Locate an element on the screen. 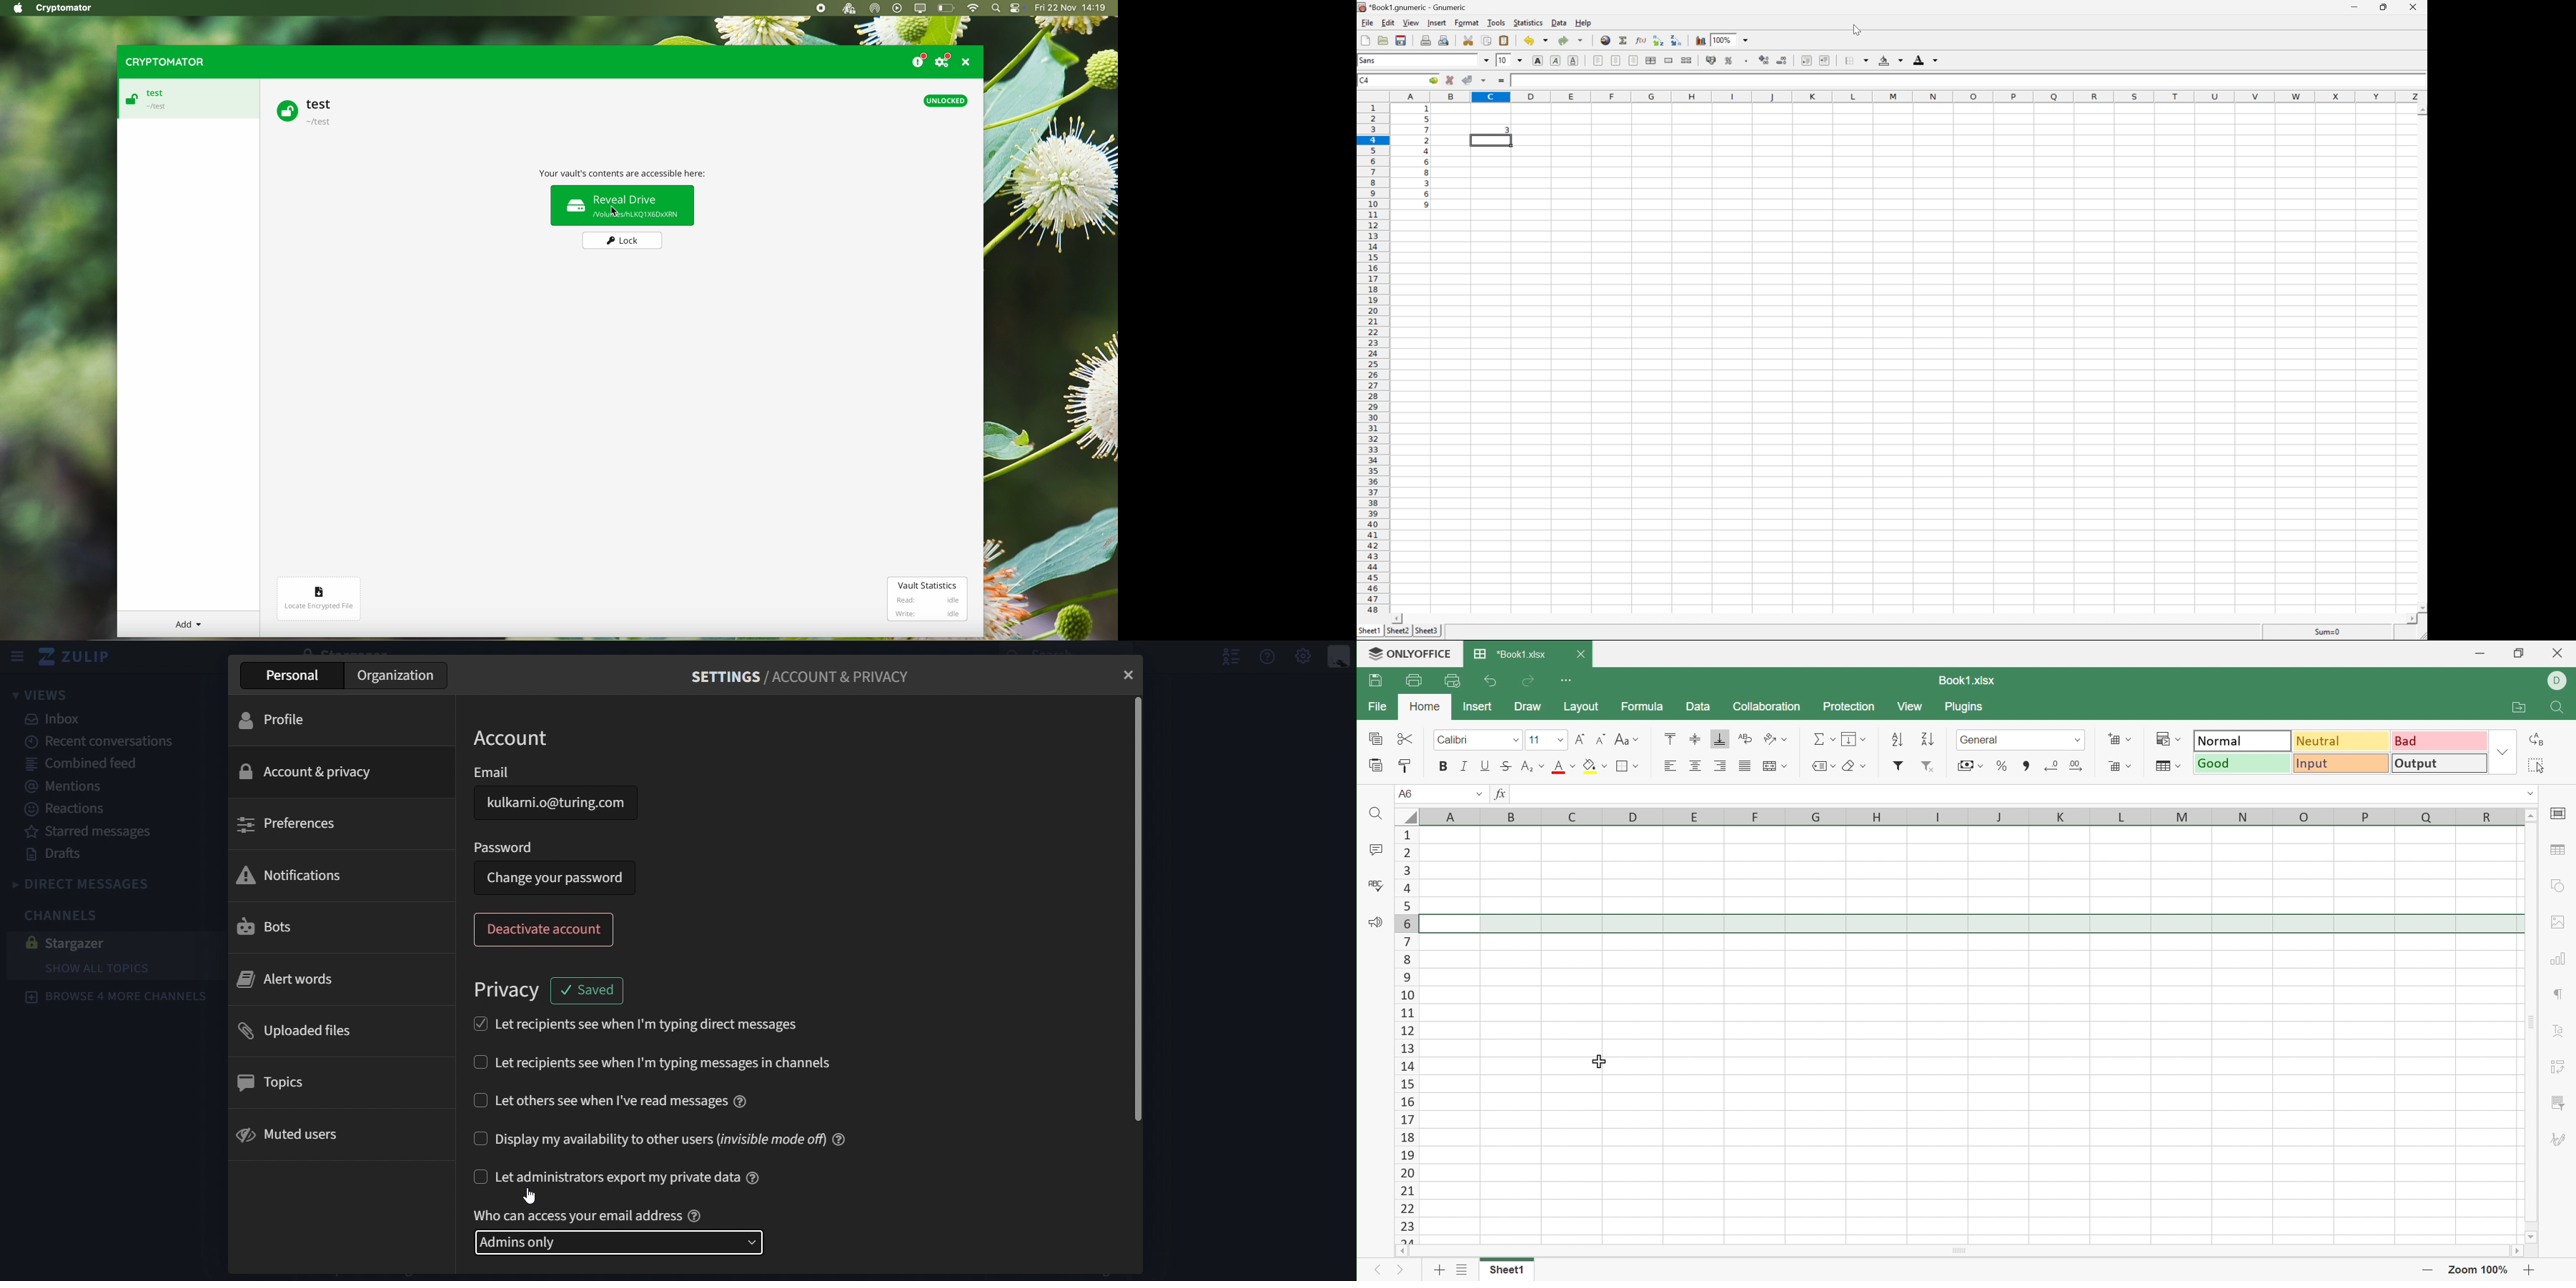  Align Bottom is located at coordinates (1716, 740).